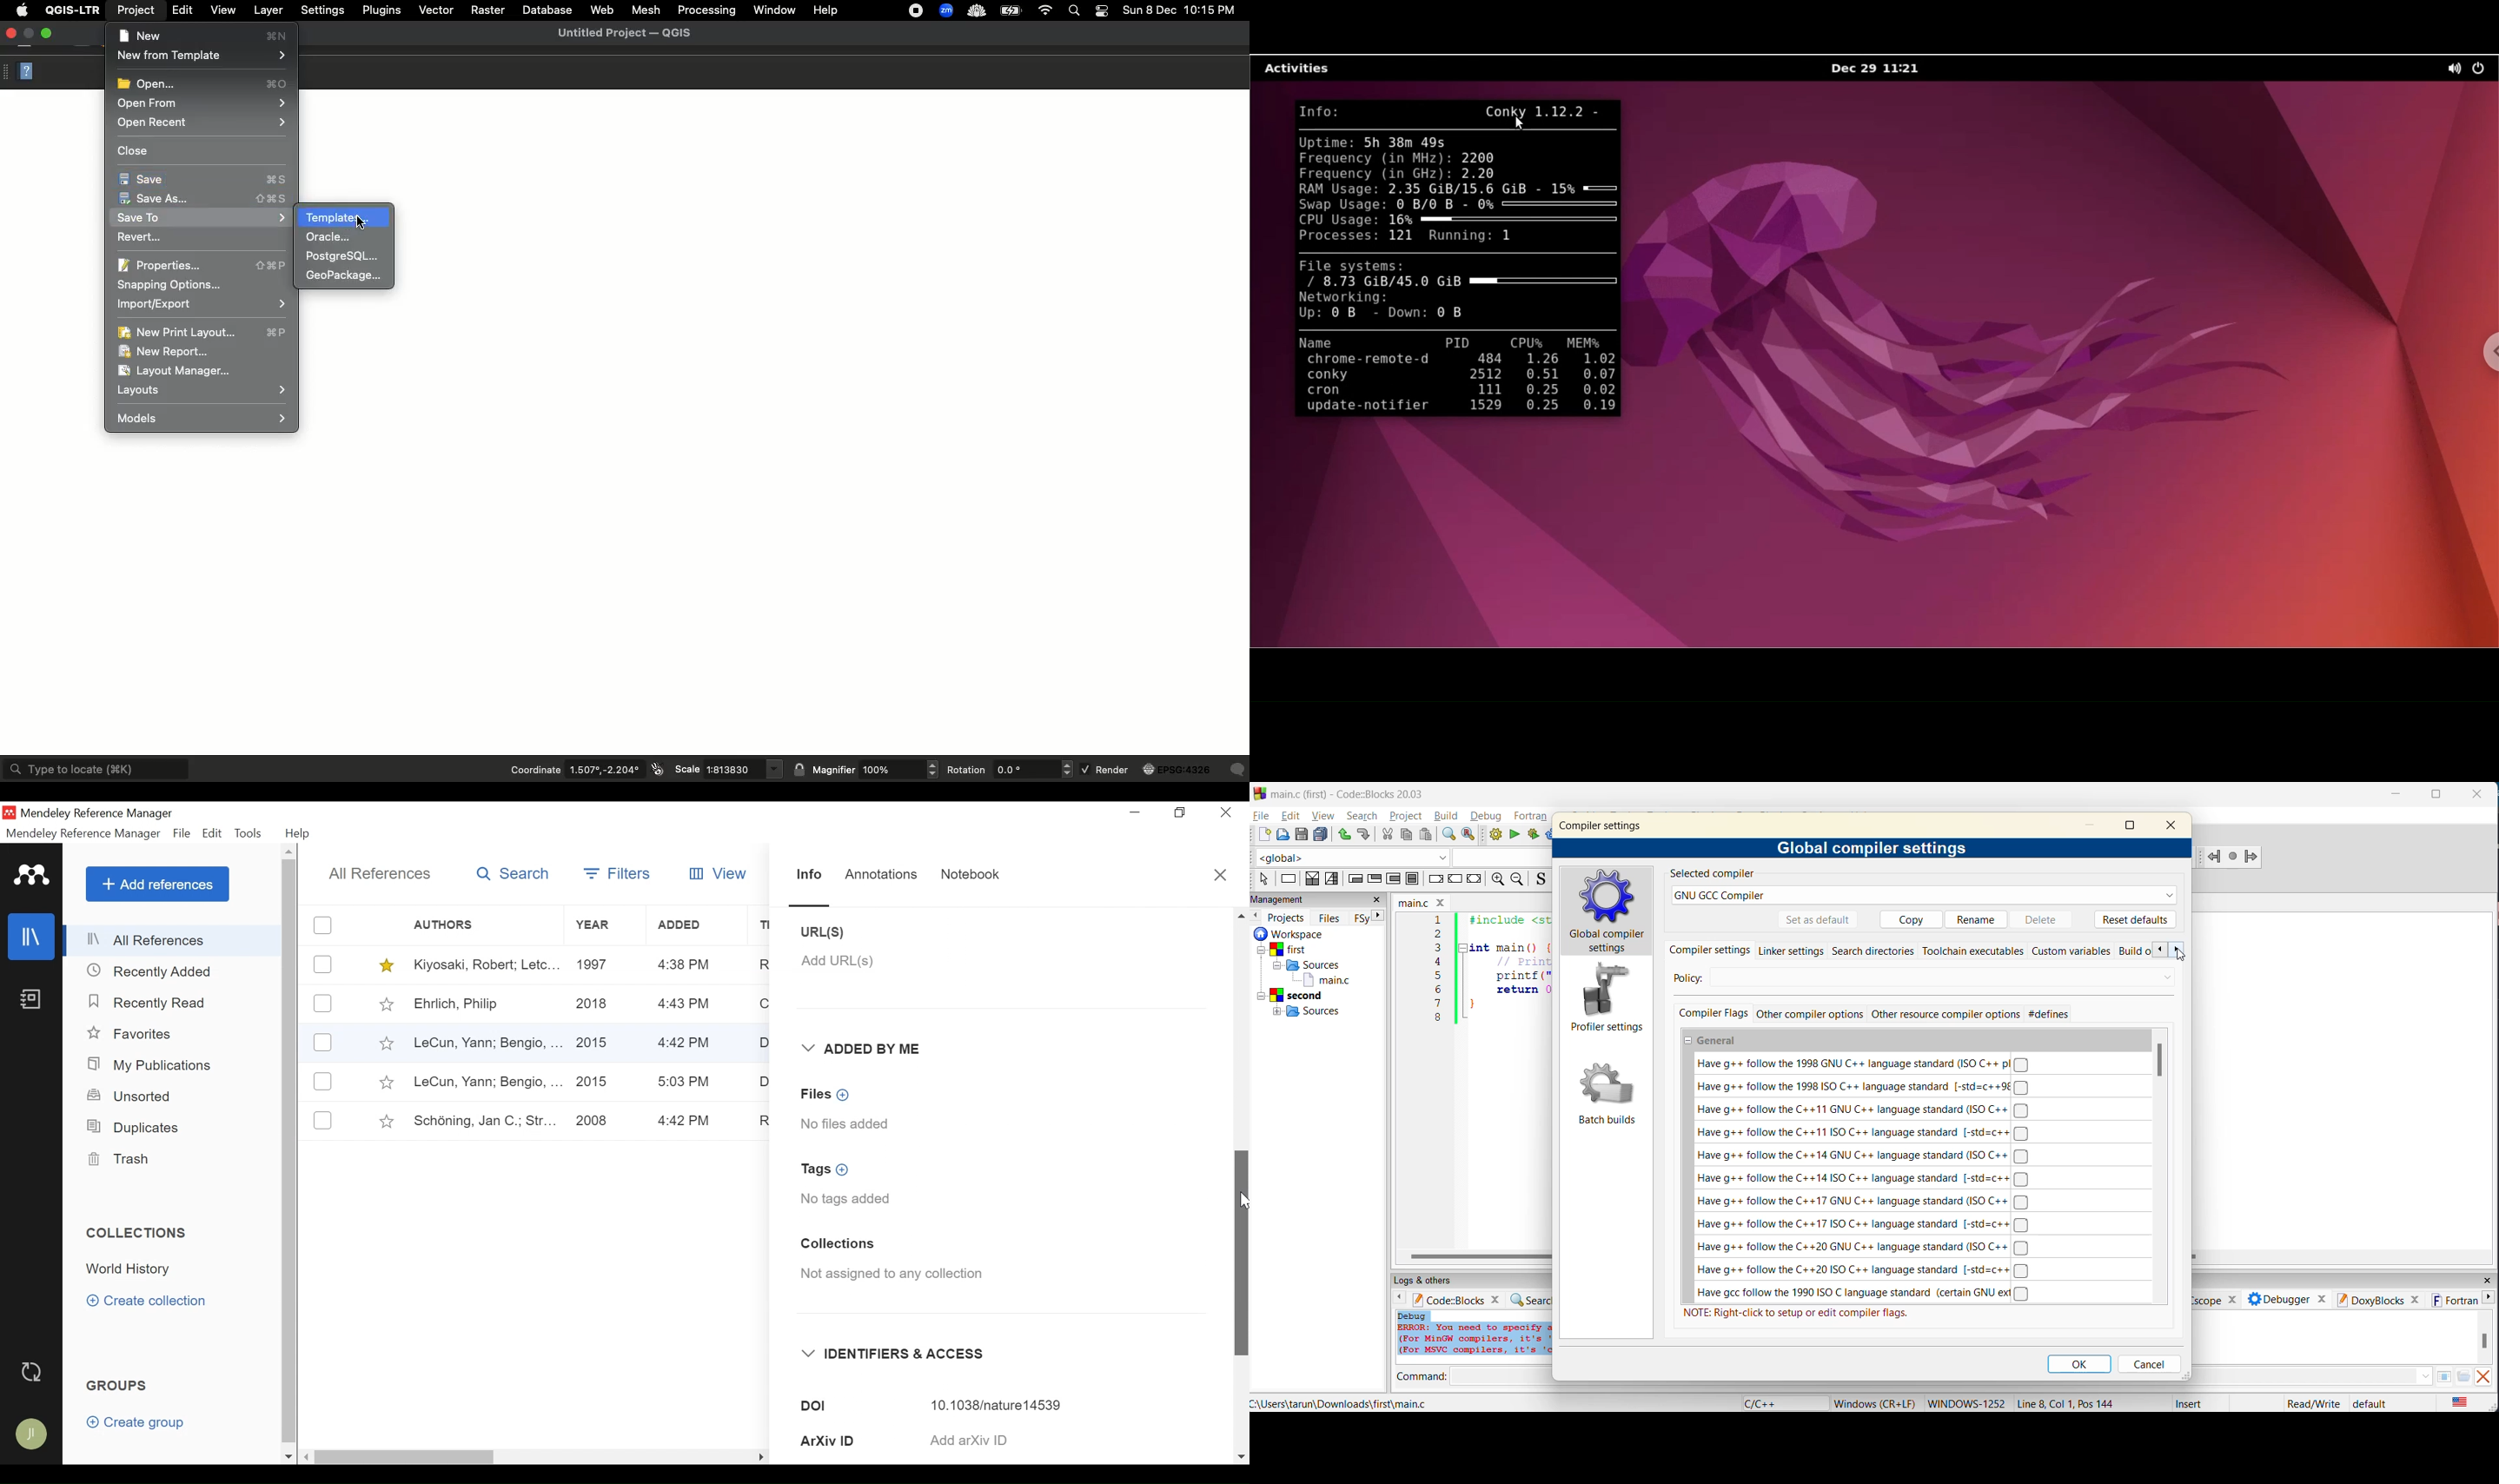 This screenshot has height=1484, width=2520. Describe the element at coordinates (2436, 794) in the screenshot. I see `maximize` at that location.